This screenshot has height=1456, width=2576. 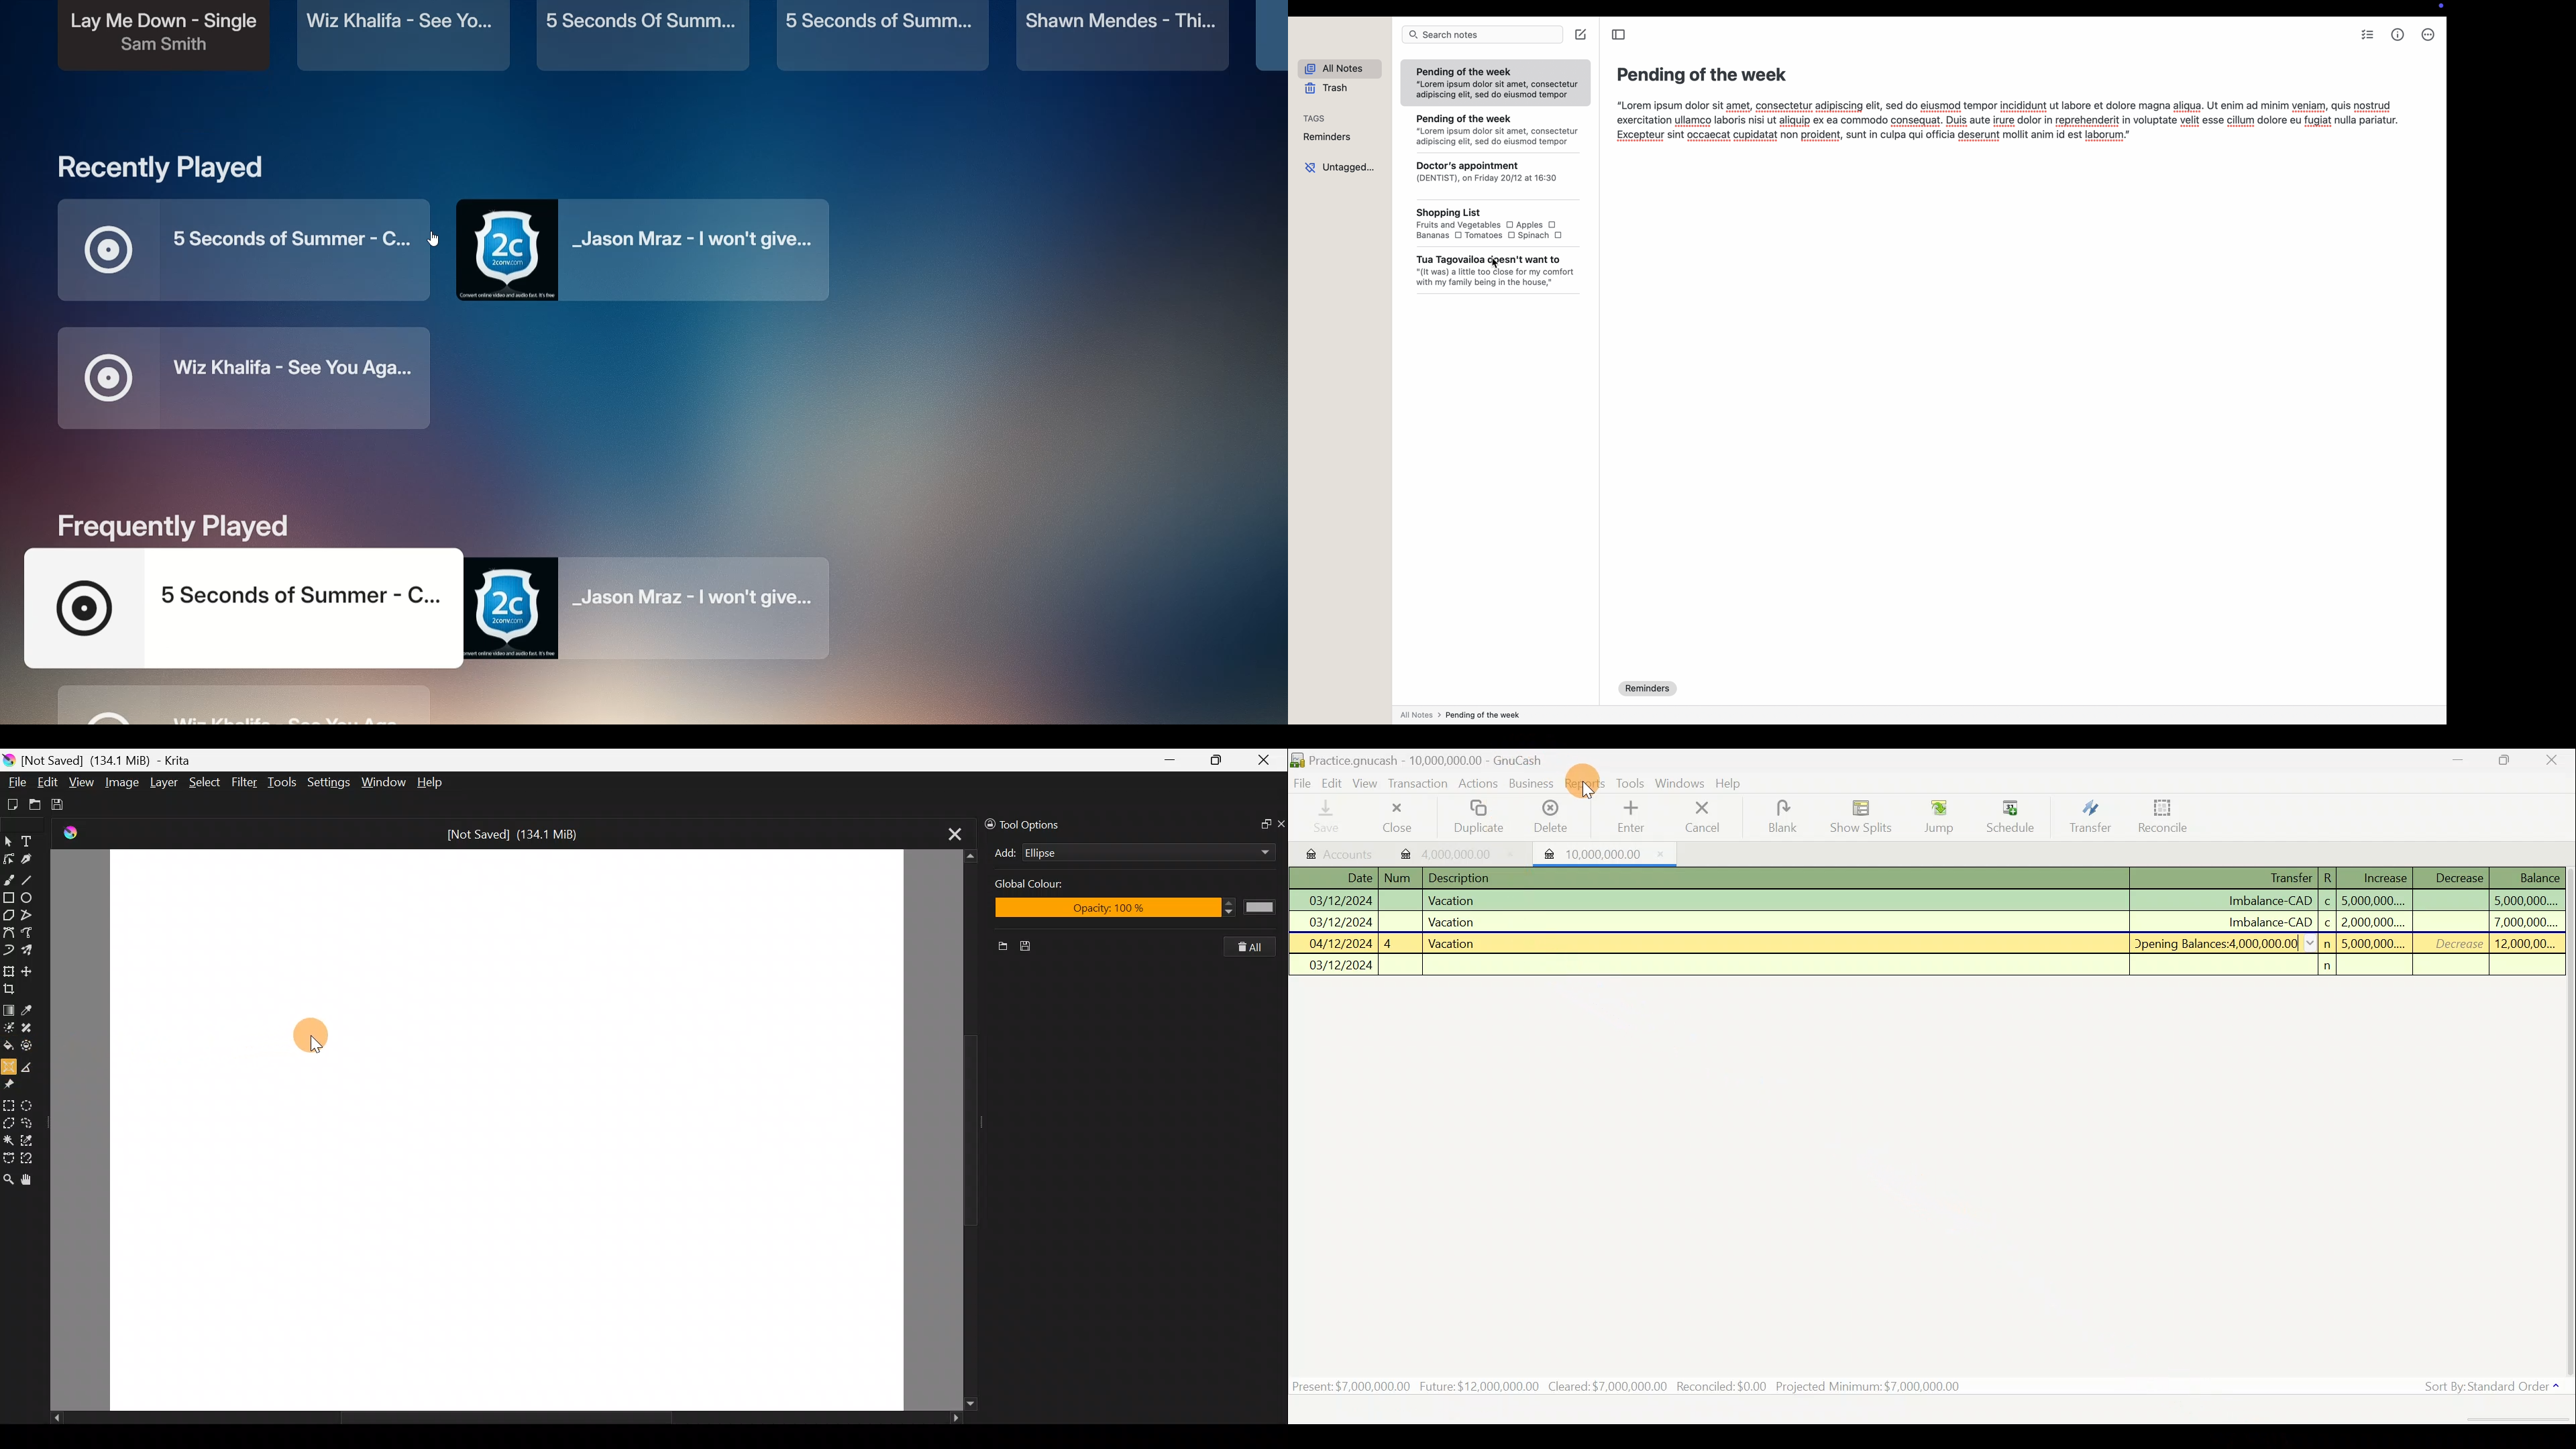 I want to click on Dynamic brush tool, so click(x=8, y=951).